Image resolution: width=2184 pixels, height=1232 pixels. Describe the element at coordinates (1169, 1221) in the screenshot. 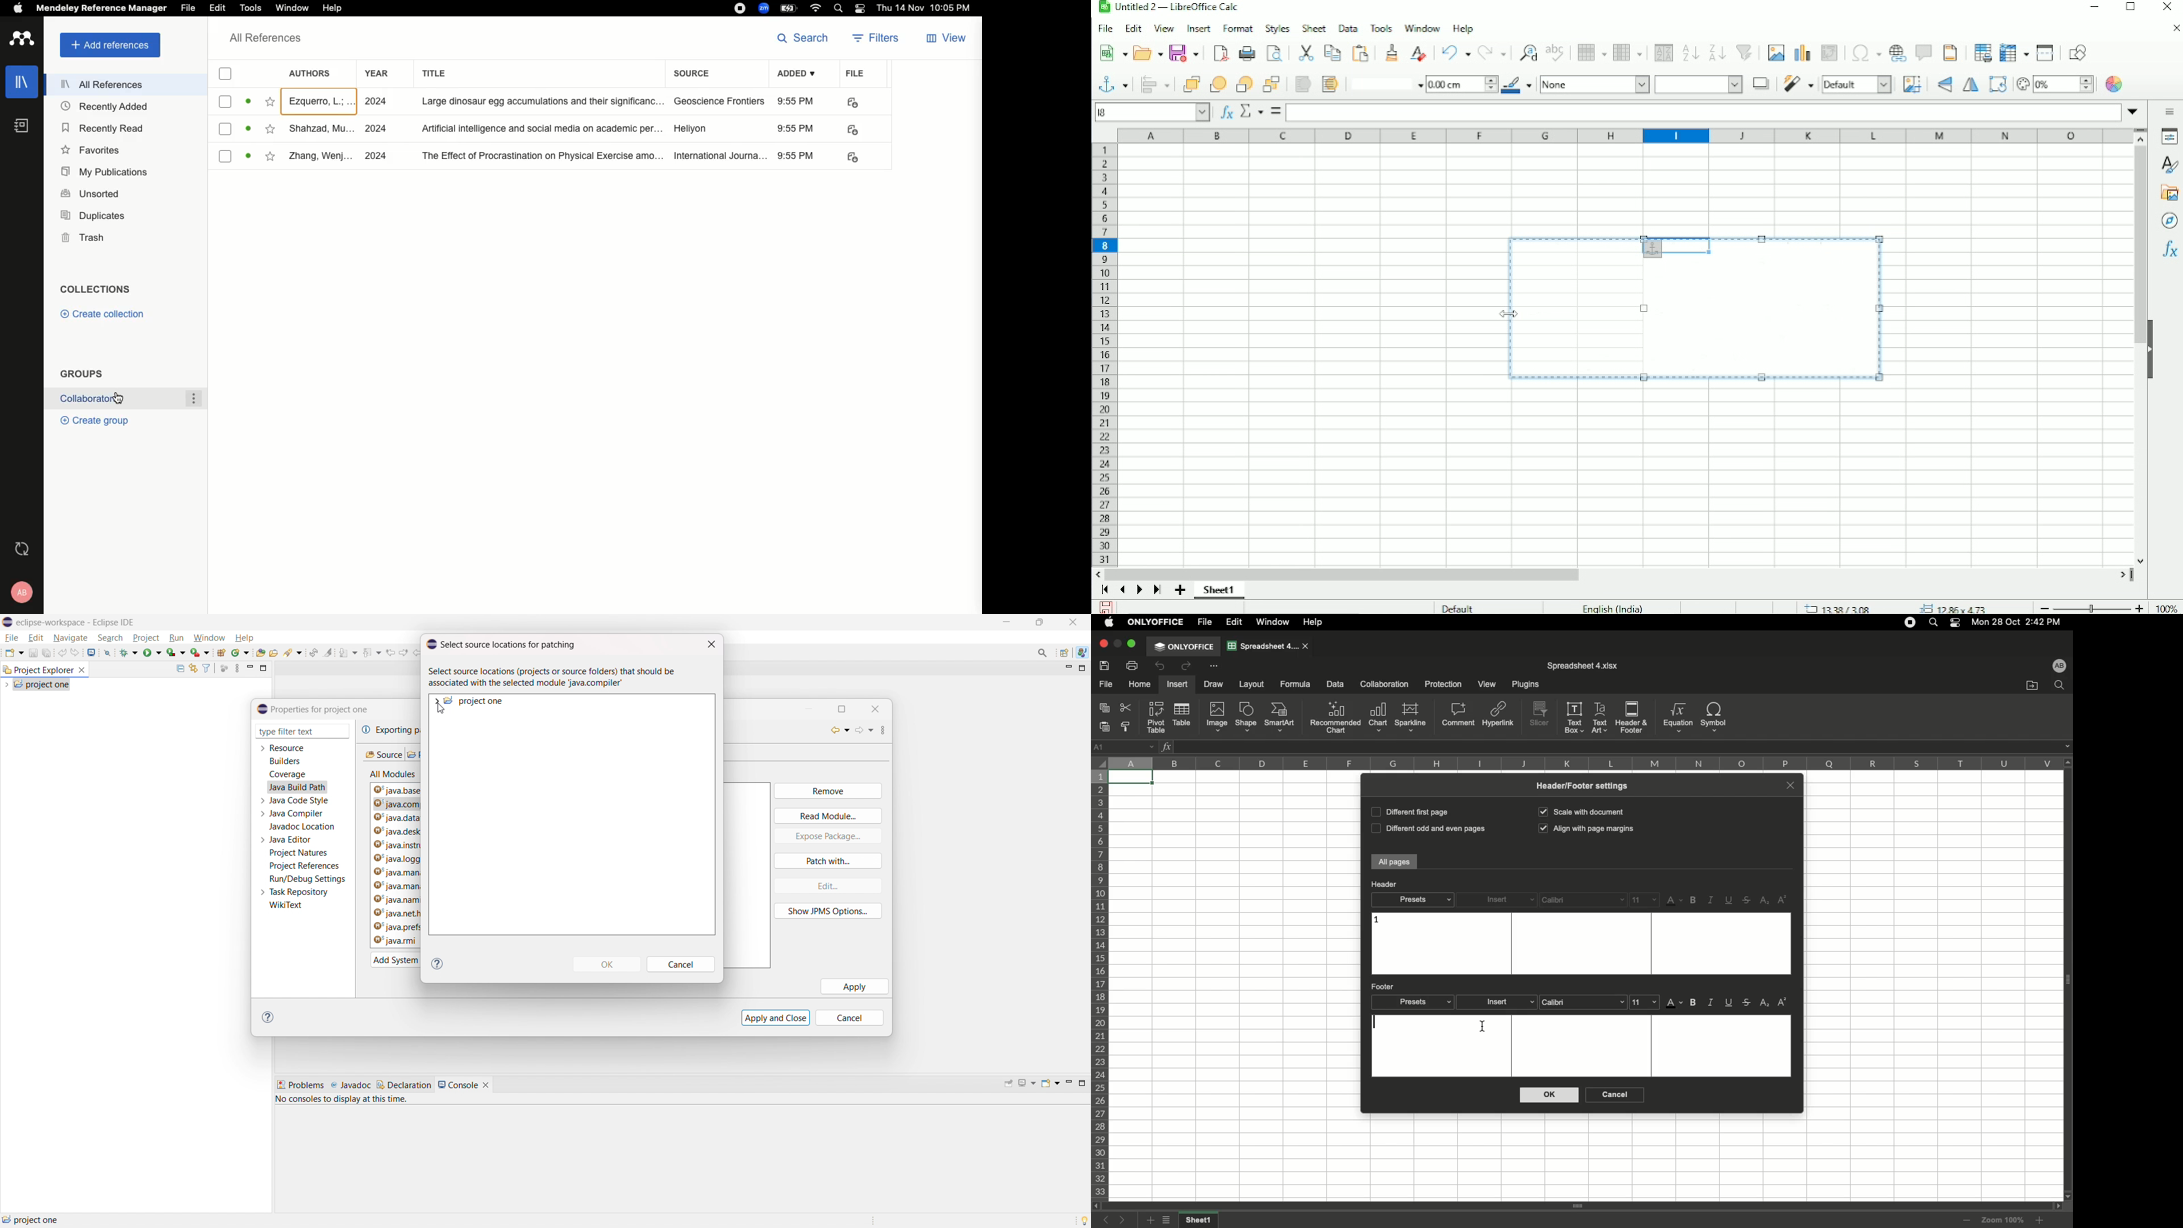

I see `List of sheets` at that location.